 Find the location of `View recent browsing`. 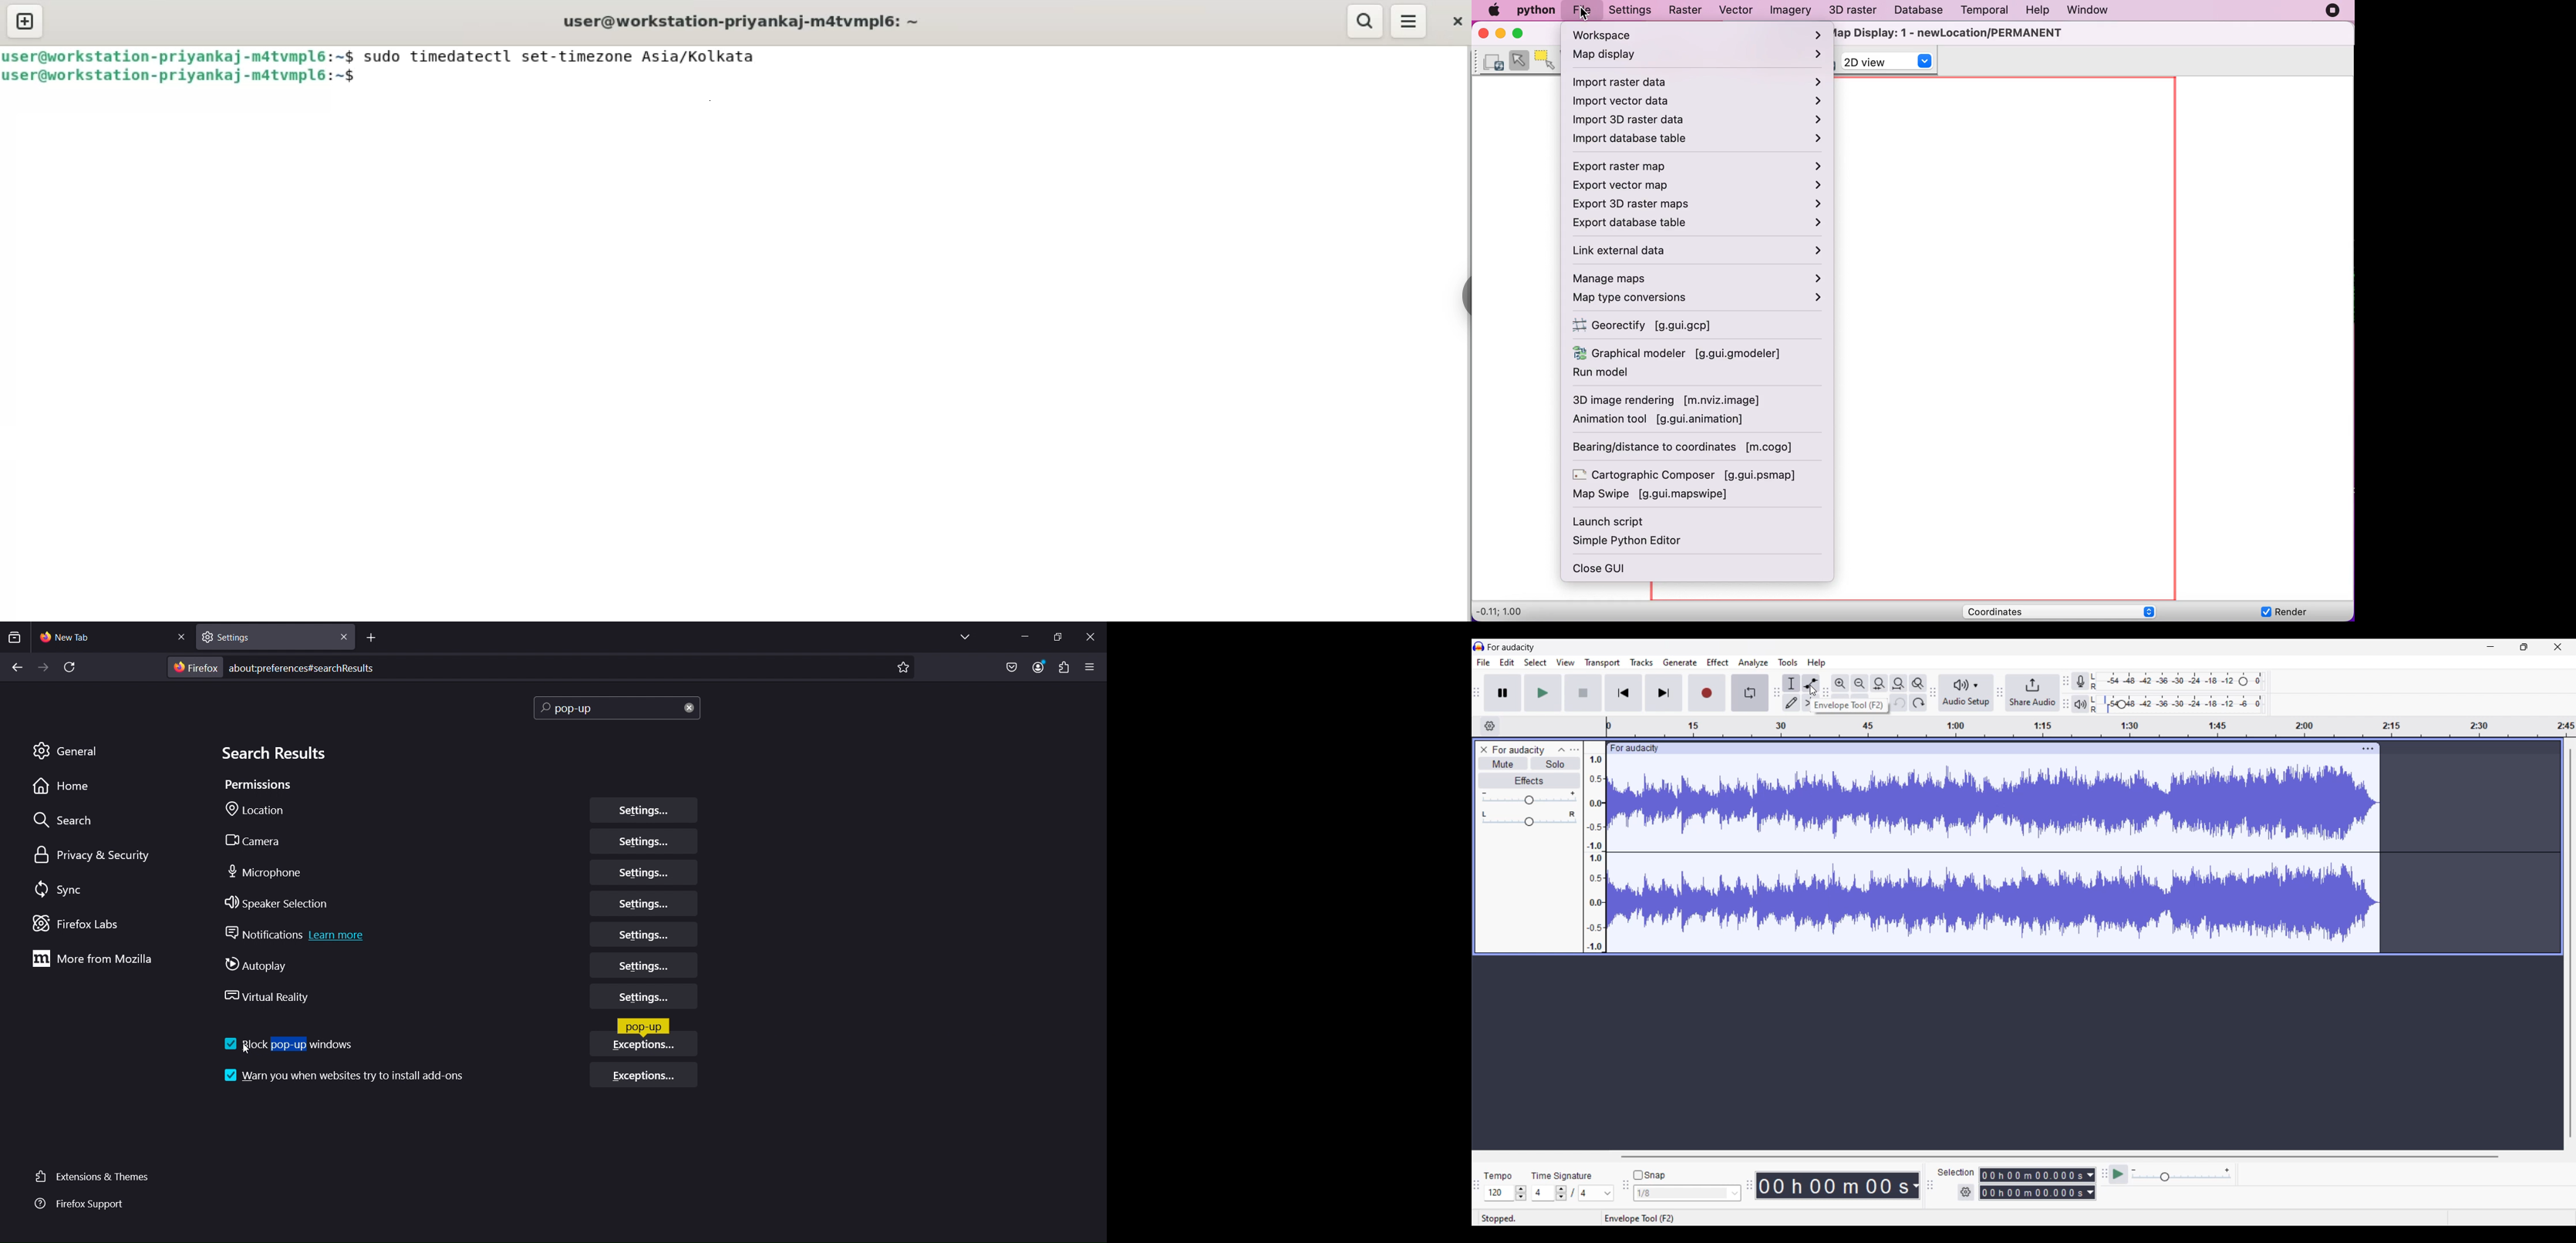

View recent browsing is located at coordinates (17, 638).